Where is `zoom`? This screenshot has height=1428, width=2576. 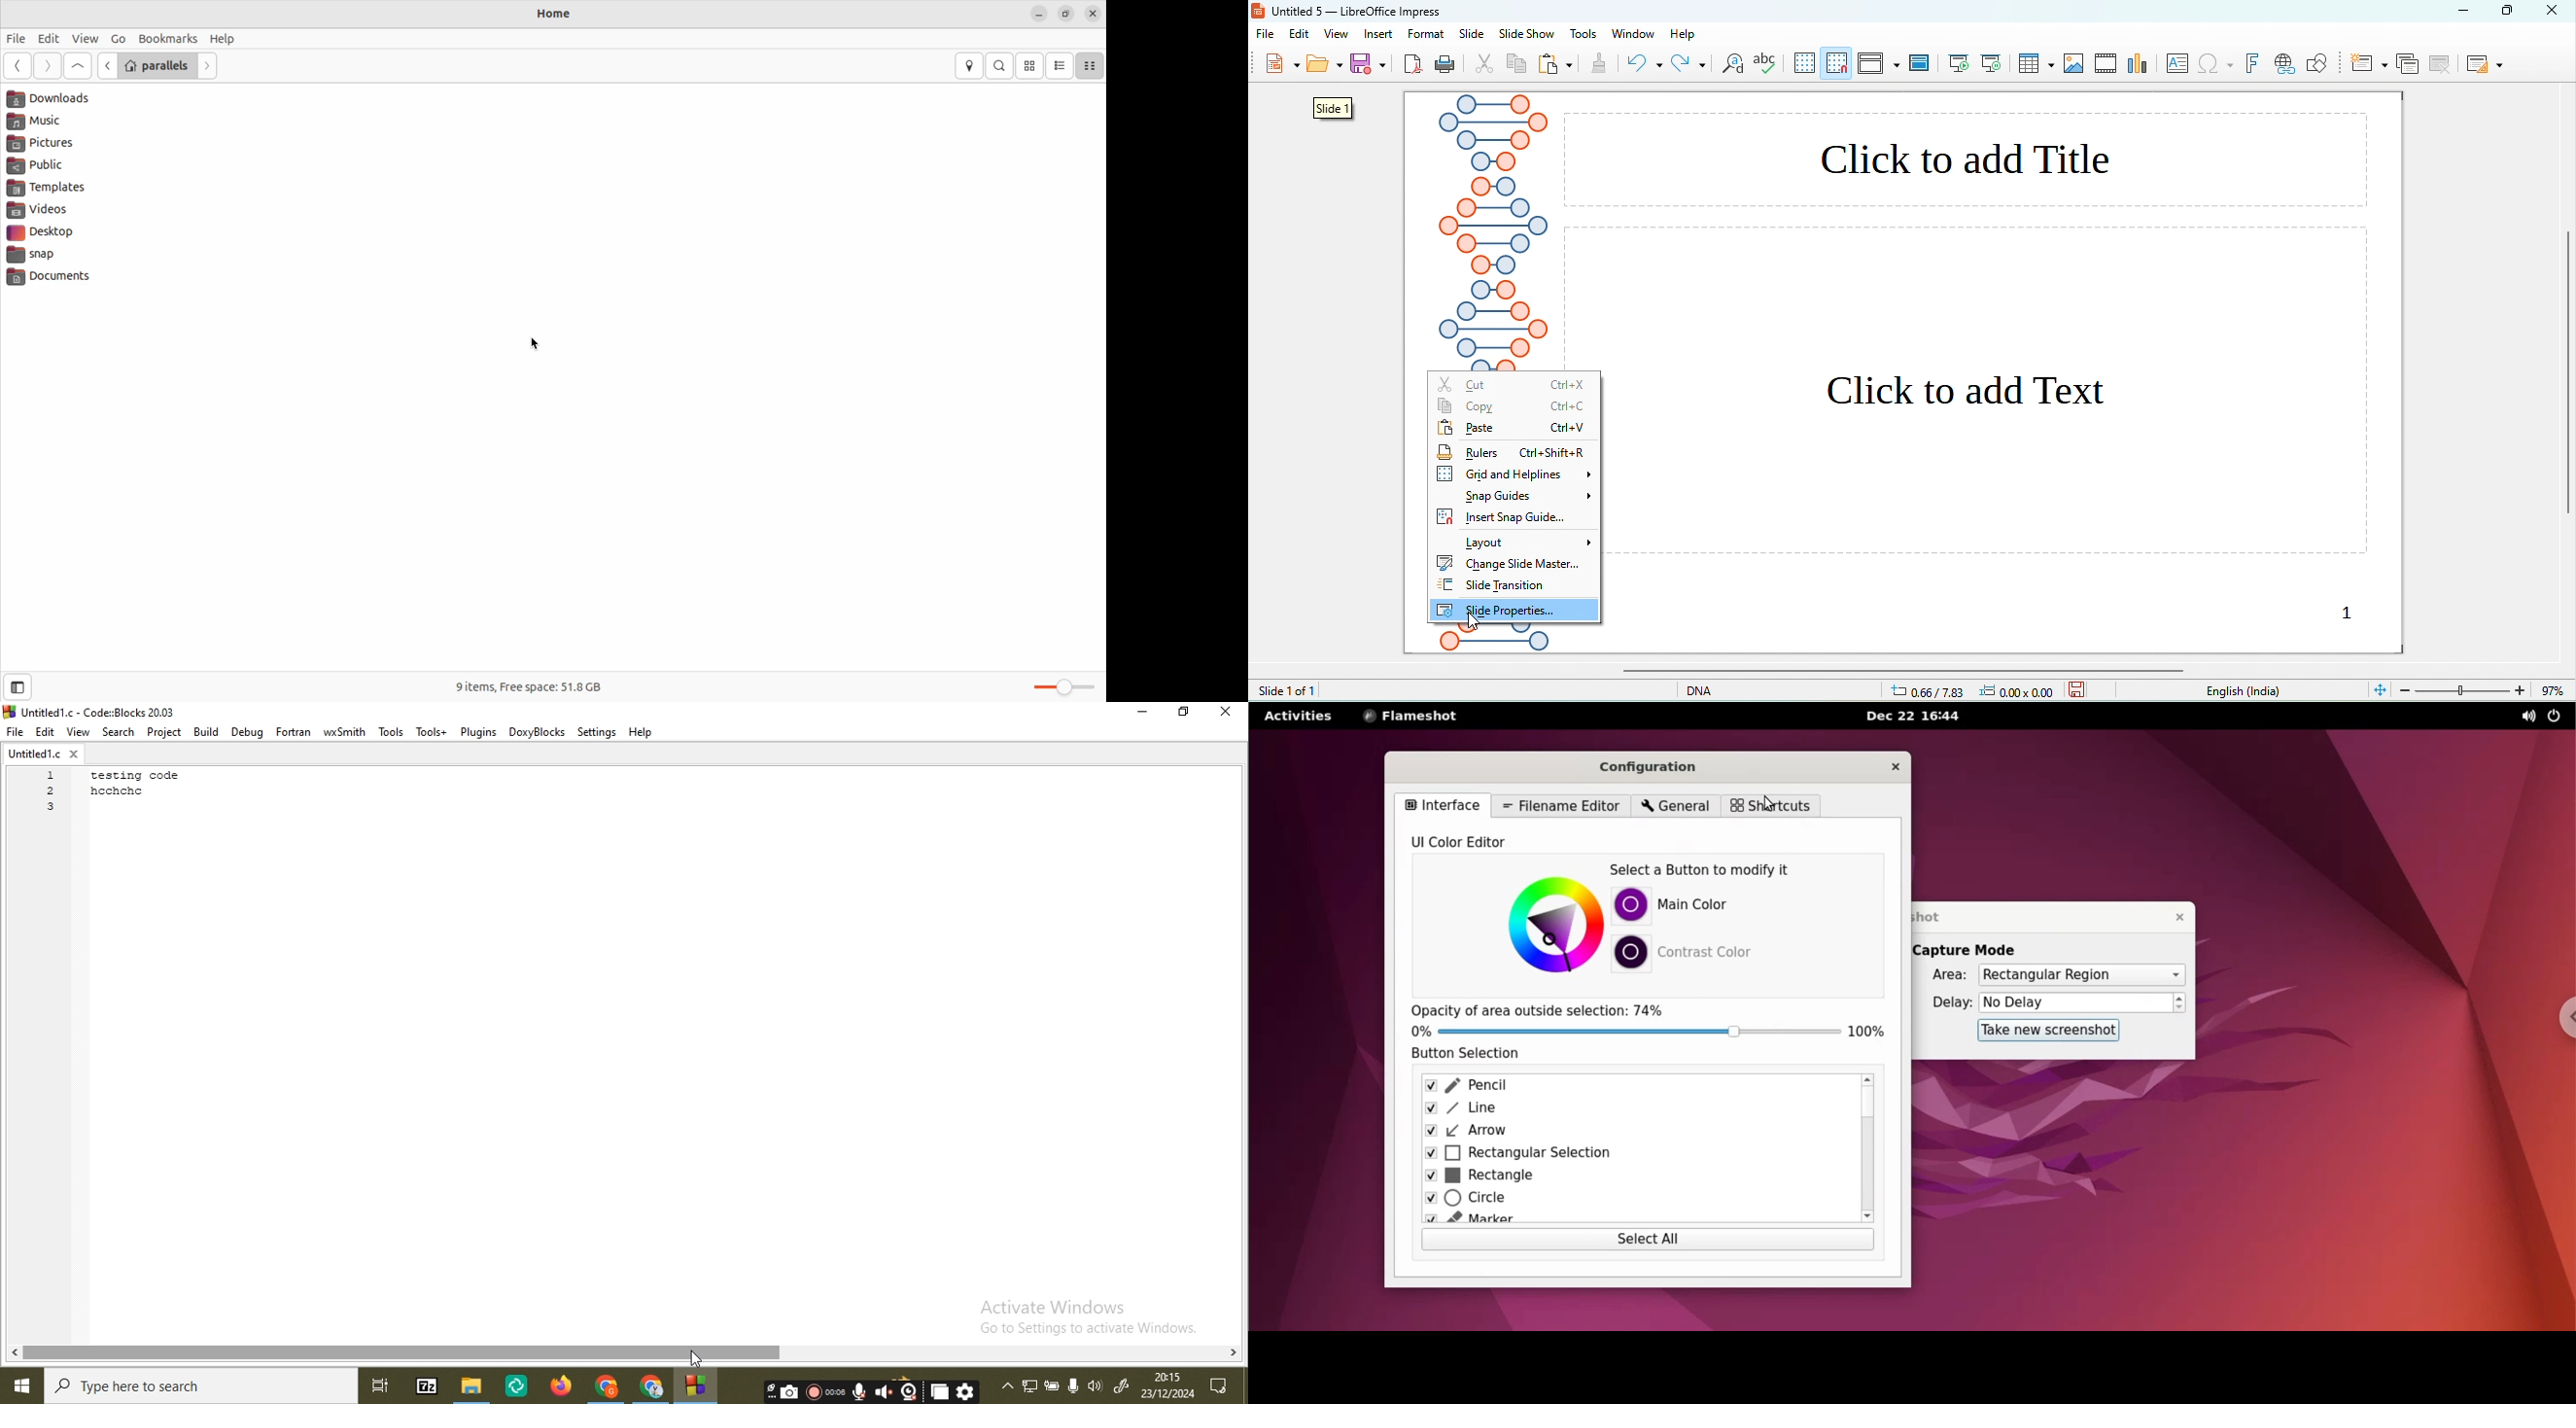
zoom is located at coordinates (2486, 688).